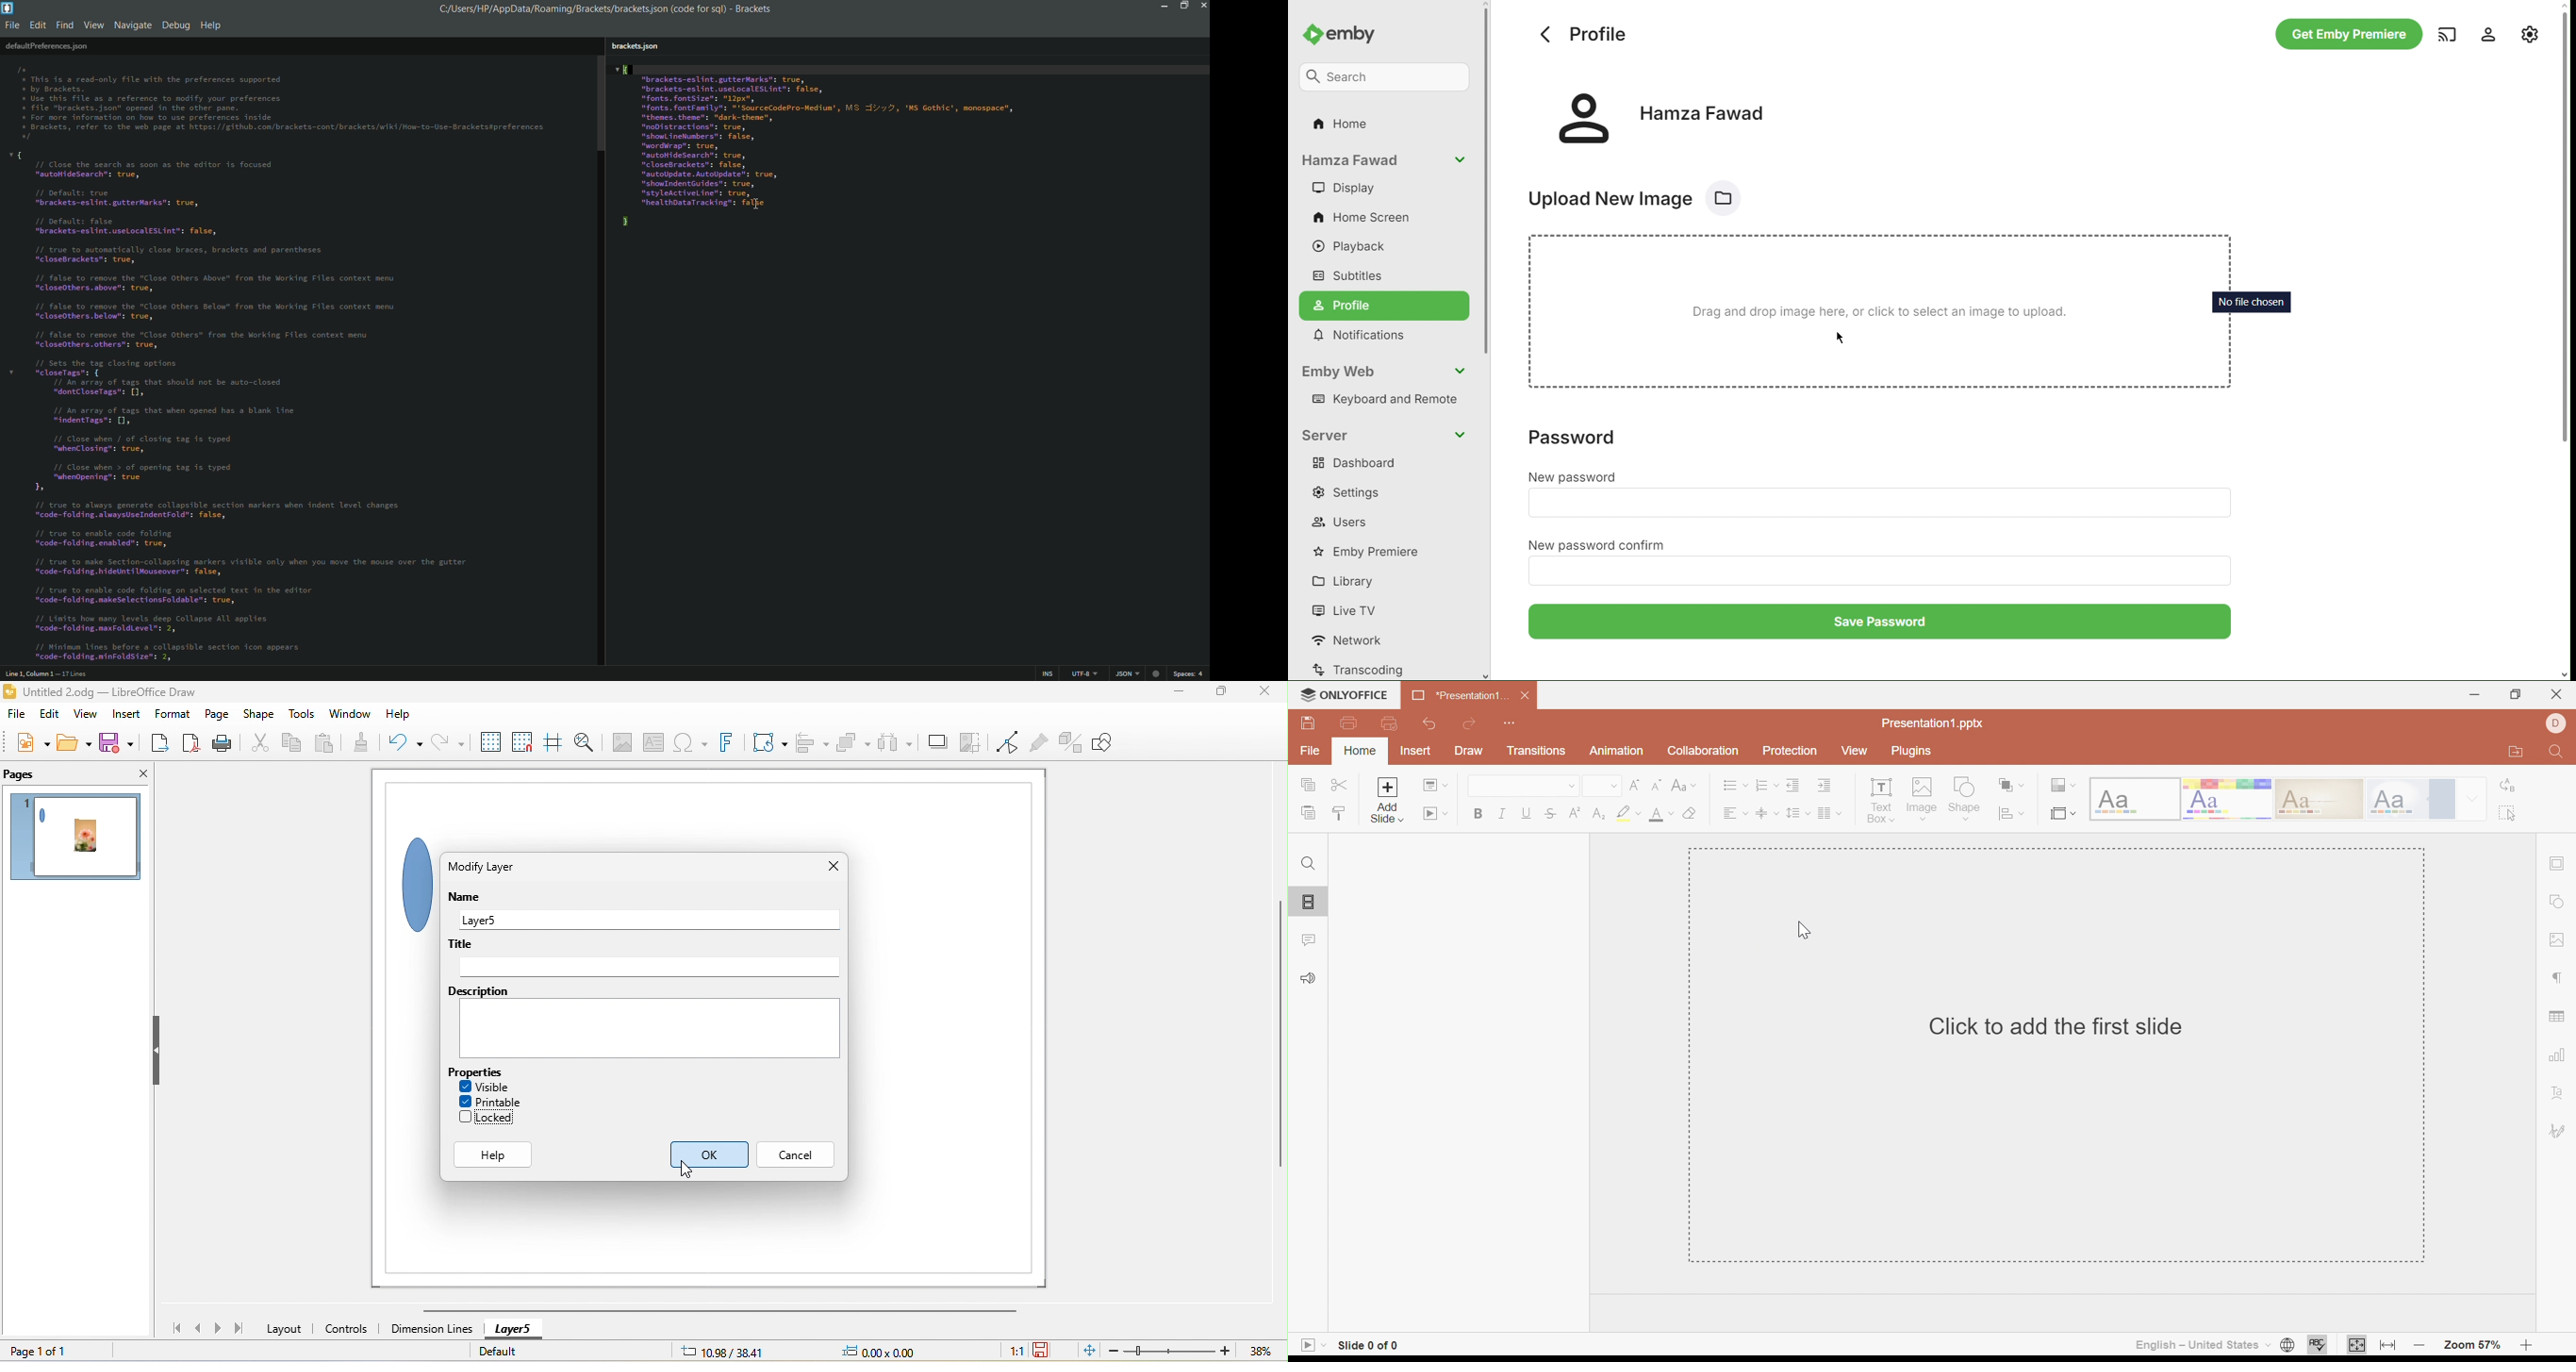 This screenshot has height=1372, width=2576. Describe the element at coordinates (1856, 751) in the screenshot. I see `View` at that location.